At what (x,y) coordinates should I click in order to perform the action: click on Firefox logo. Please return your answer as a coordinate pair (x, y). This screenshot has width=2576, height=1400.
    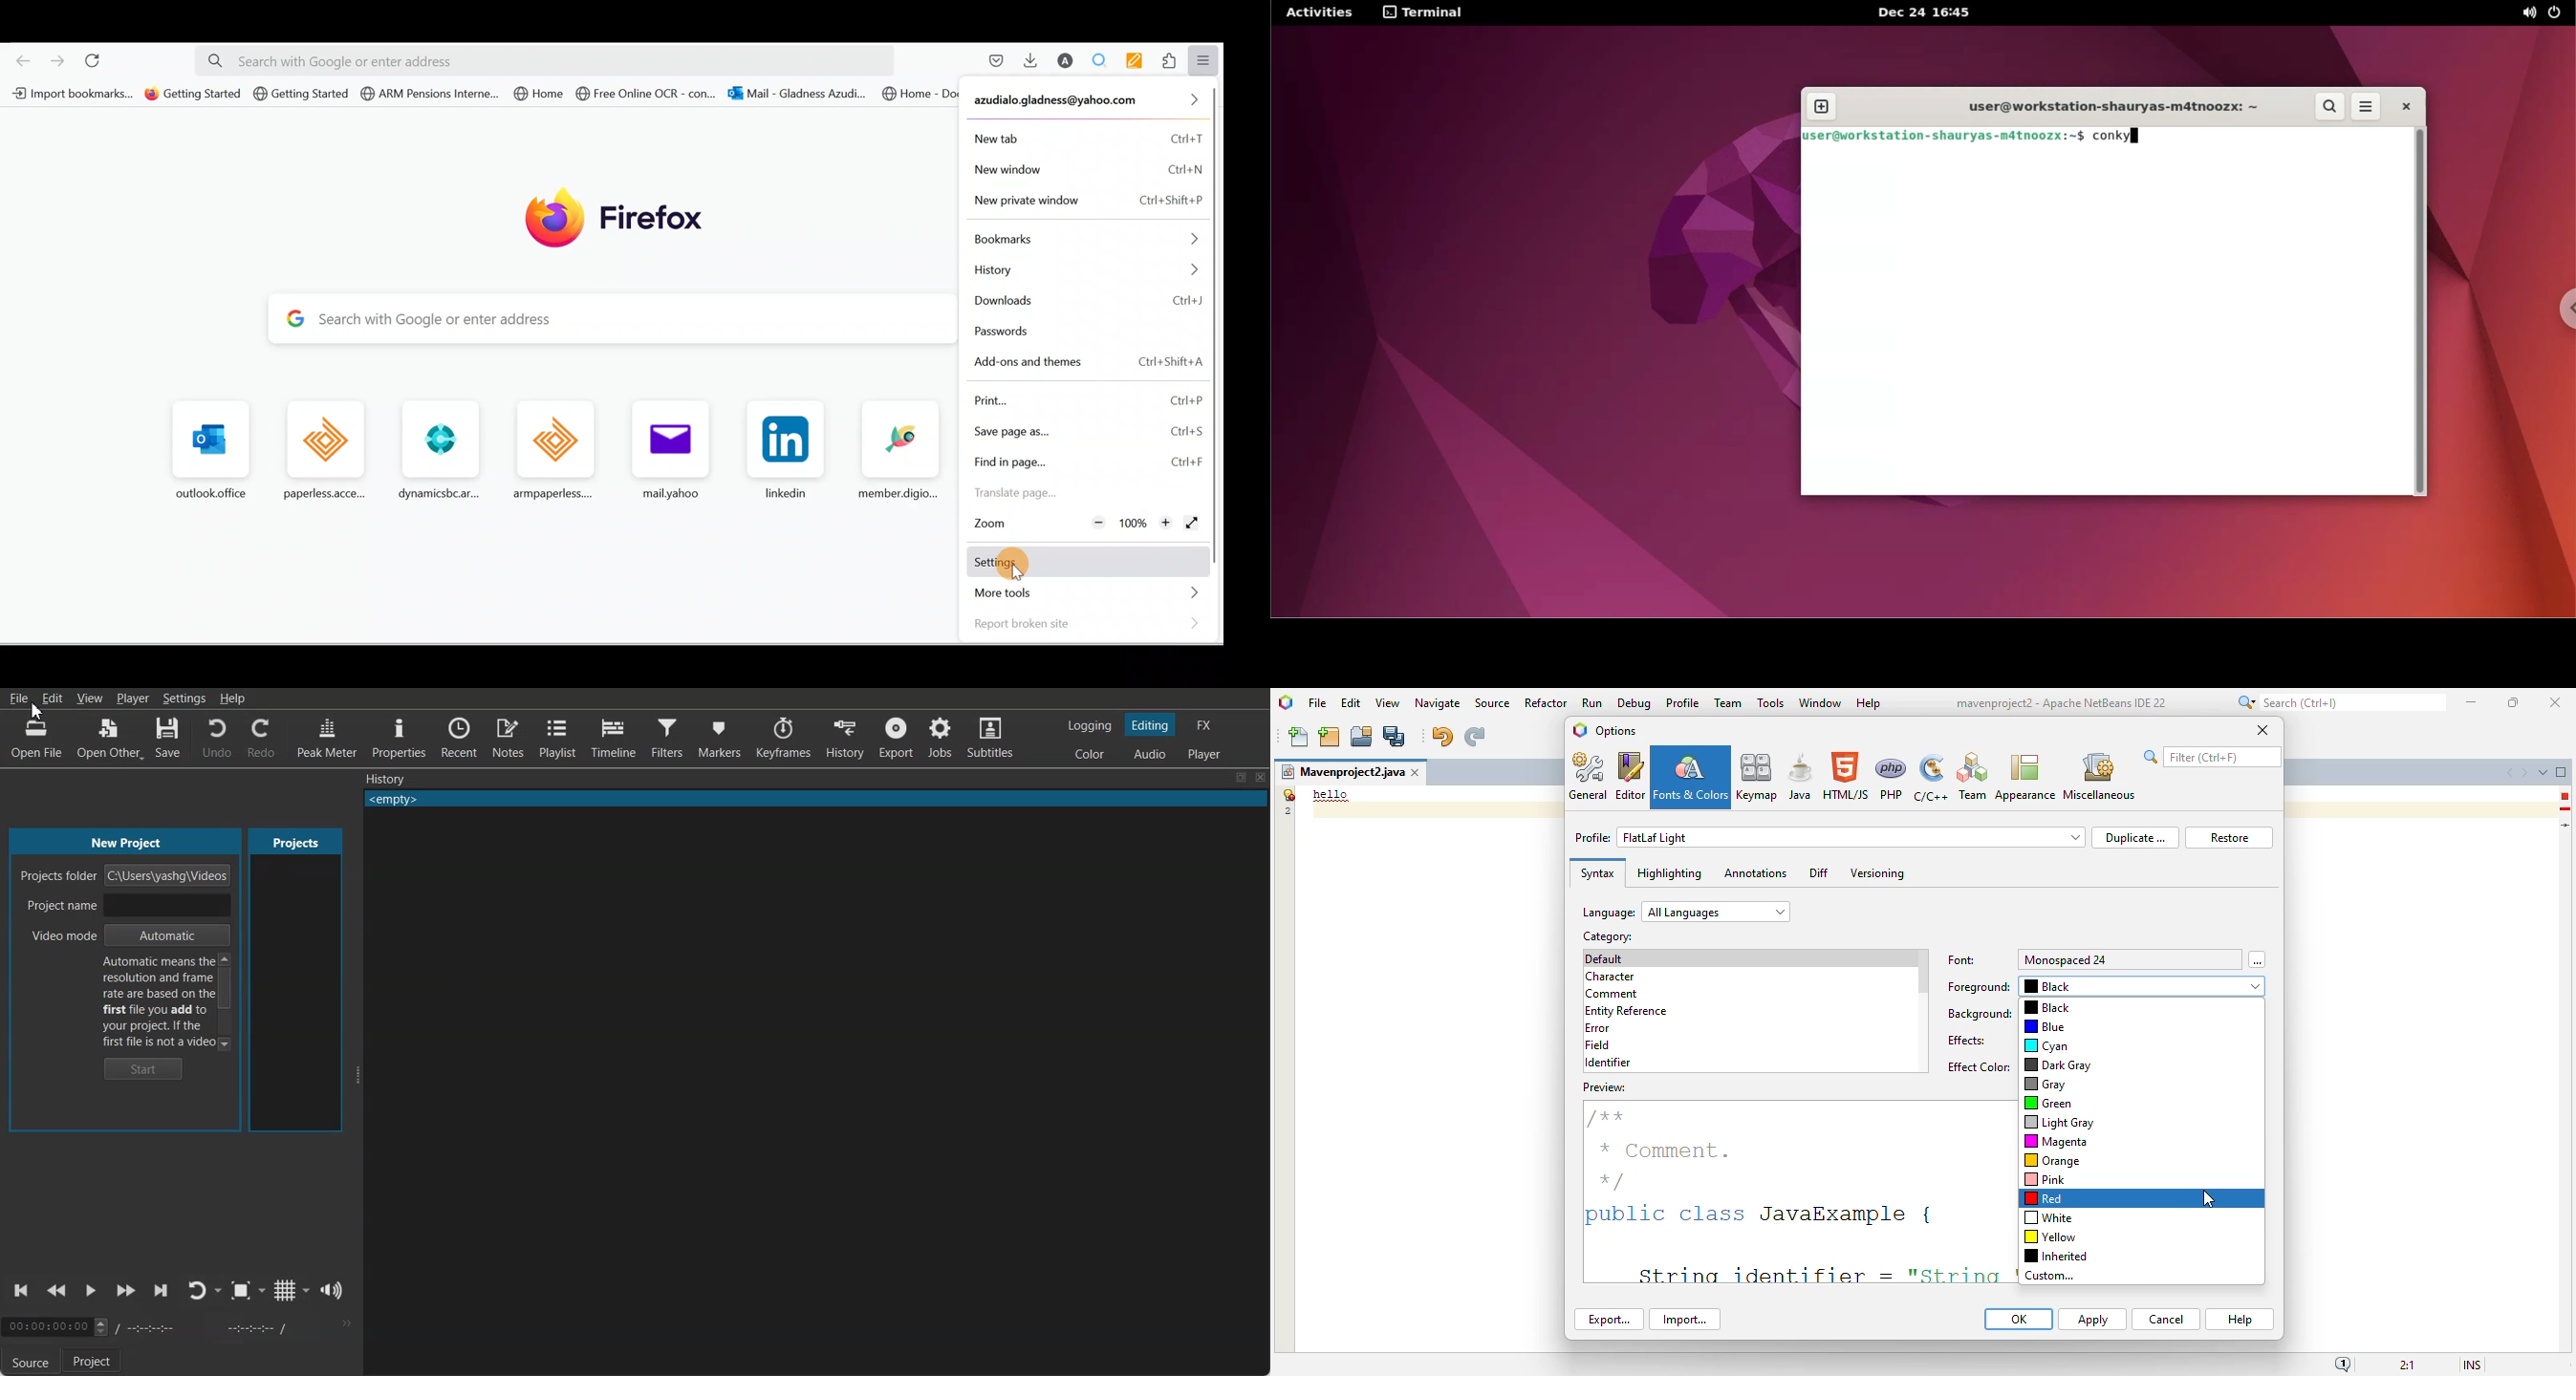
    Looking at the image, I should click on (605, 219).